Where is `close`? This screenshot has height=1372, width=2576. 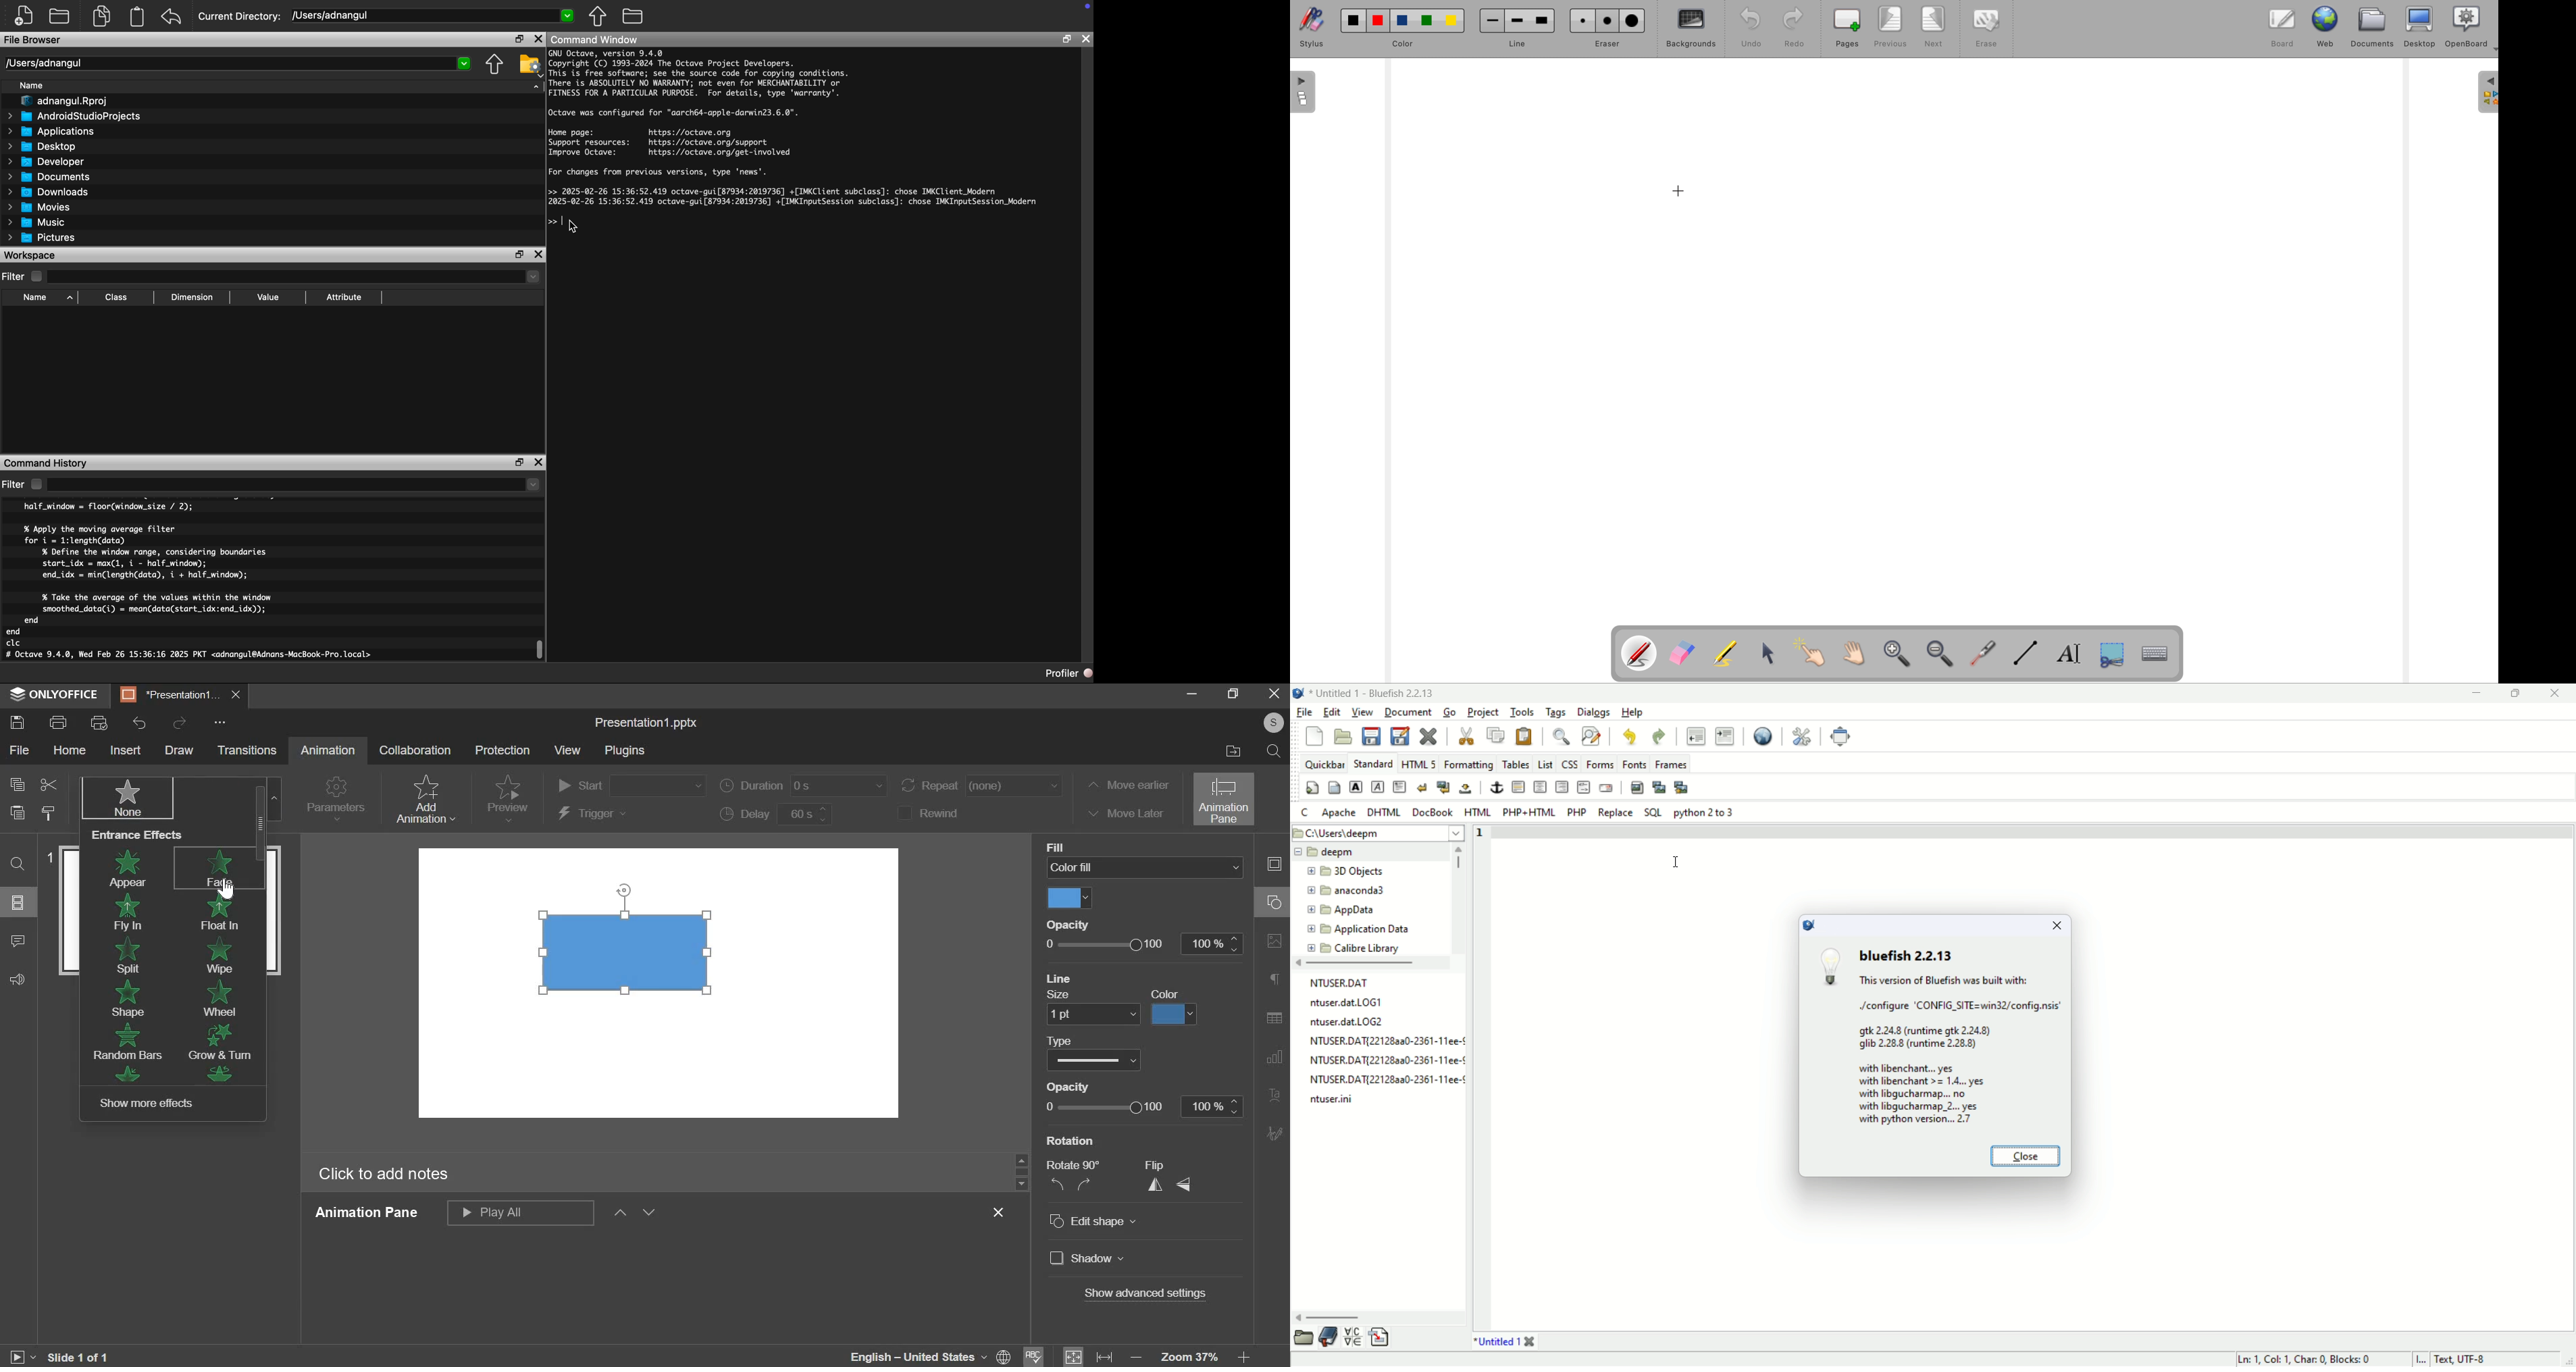
close is located at coordinates (2024, 1156).